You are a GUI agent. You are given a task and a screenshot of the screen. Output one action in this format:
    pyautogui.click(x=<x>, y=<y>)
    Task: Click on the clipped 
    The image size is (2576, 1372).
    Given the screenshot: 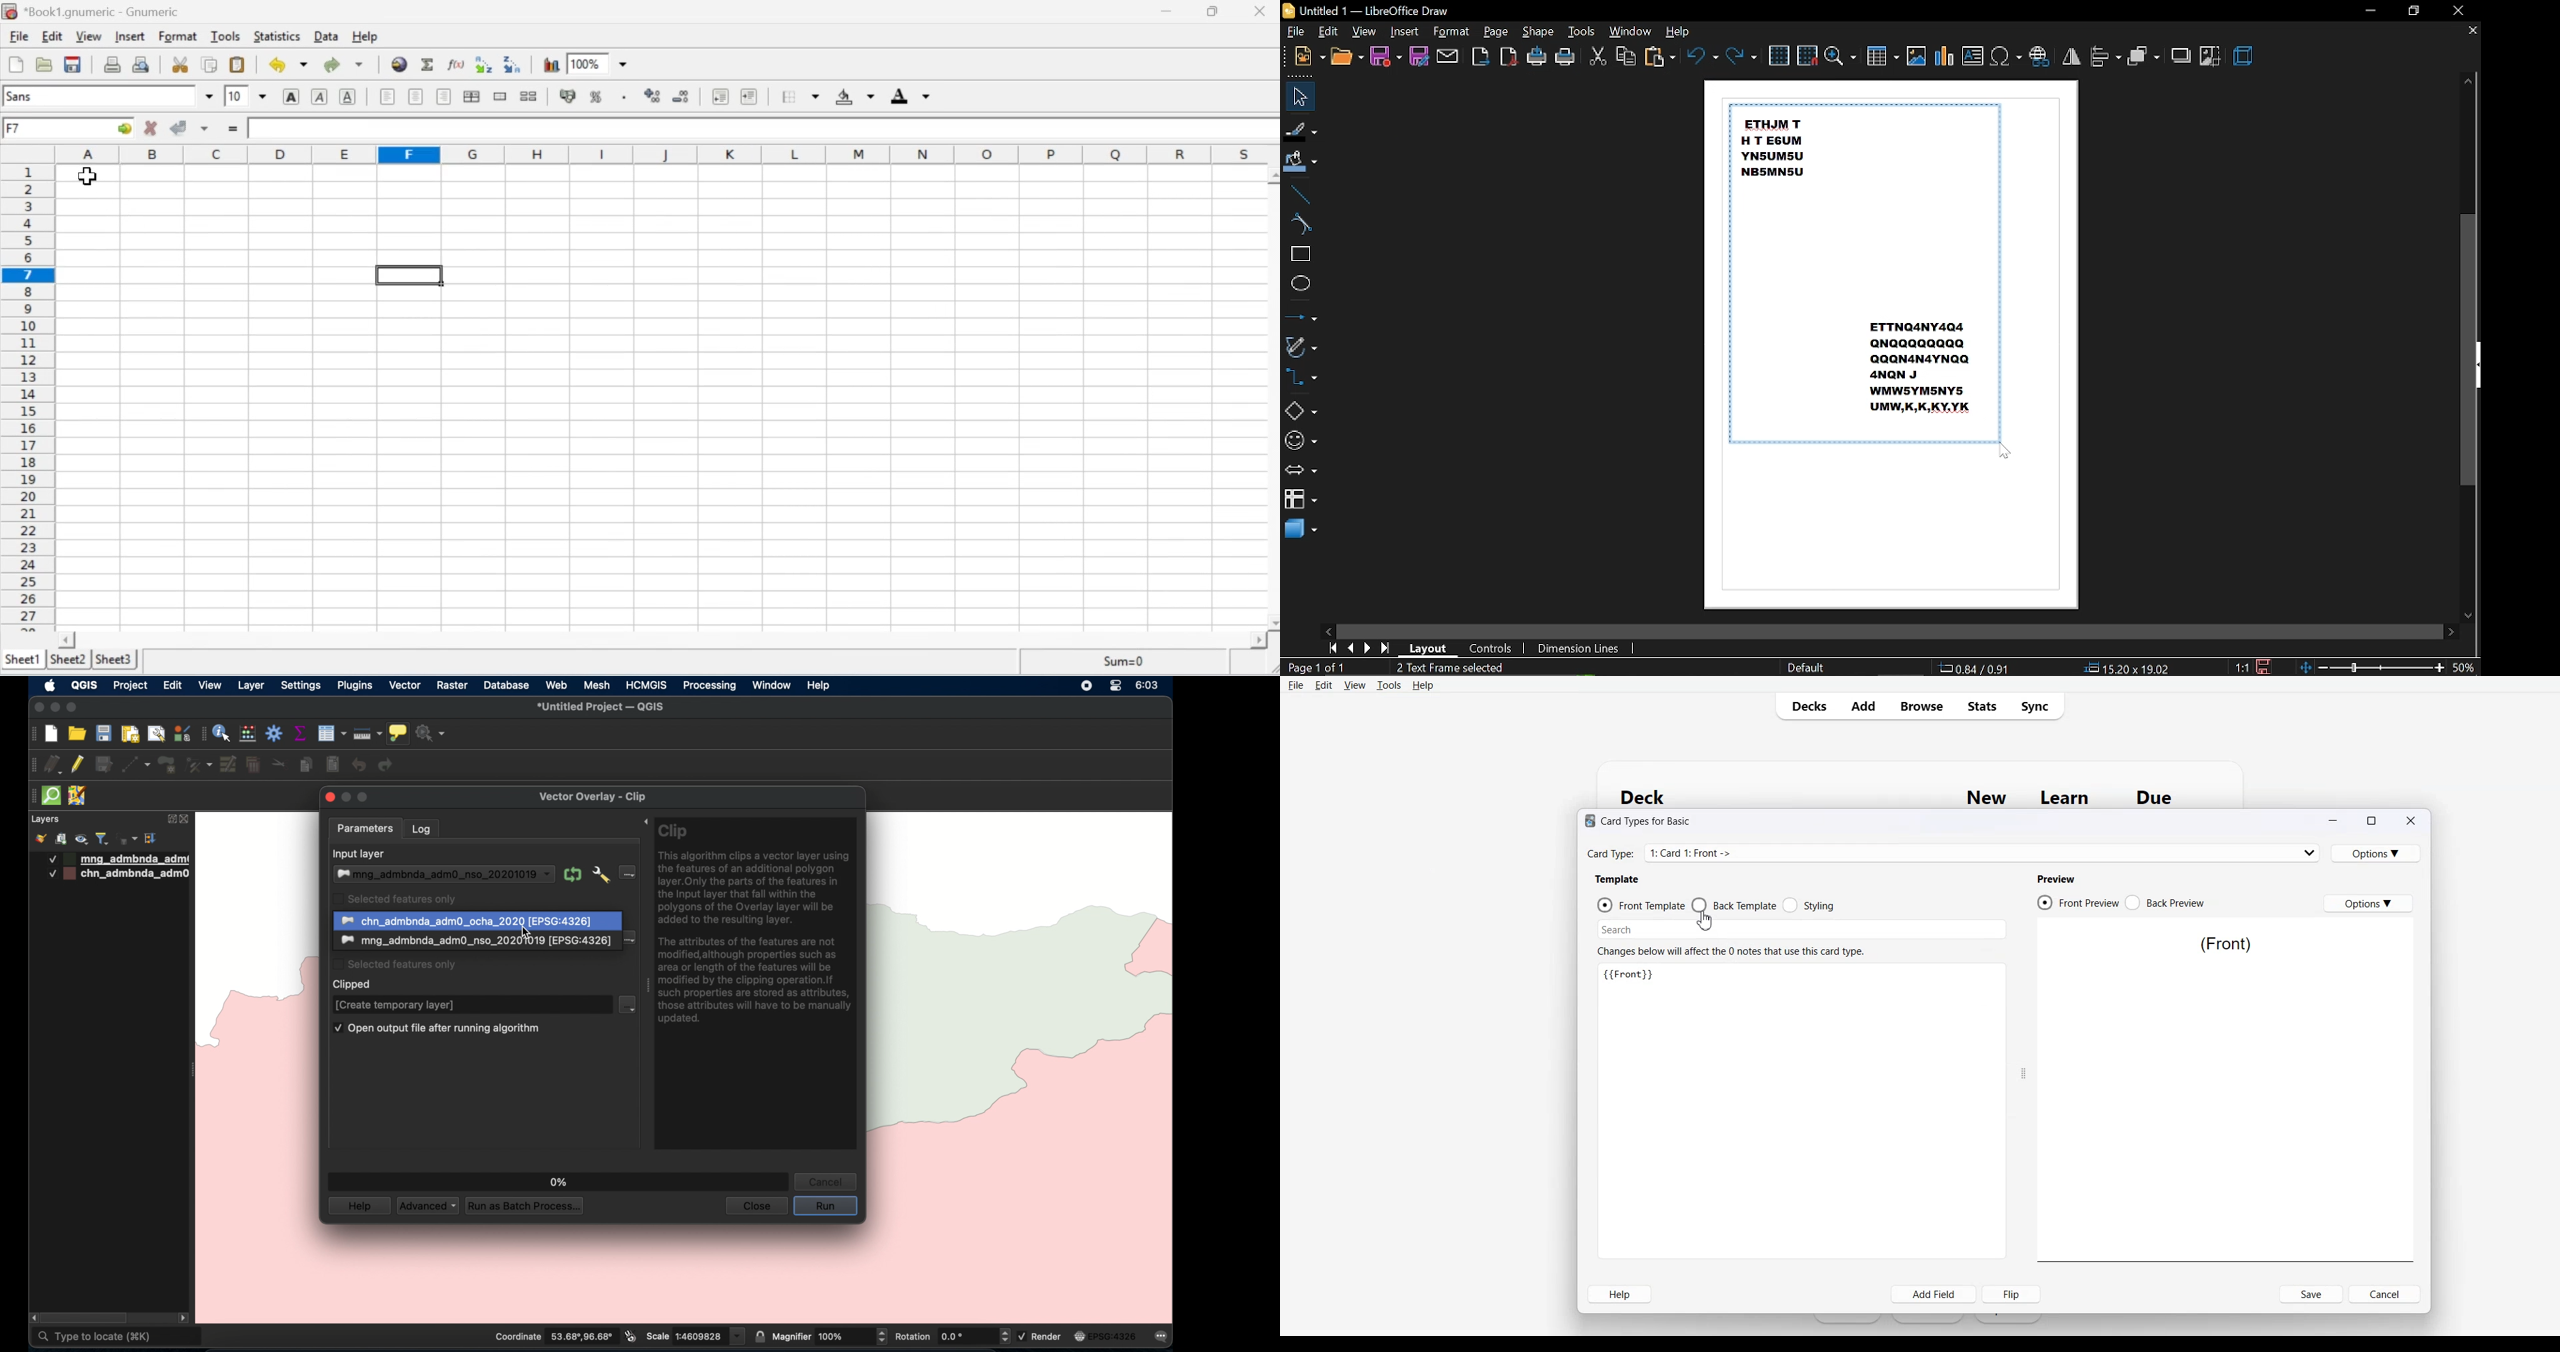 What is the action you would take?
    pyautogui.click(x=353, y=985)
    